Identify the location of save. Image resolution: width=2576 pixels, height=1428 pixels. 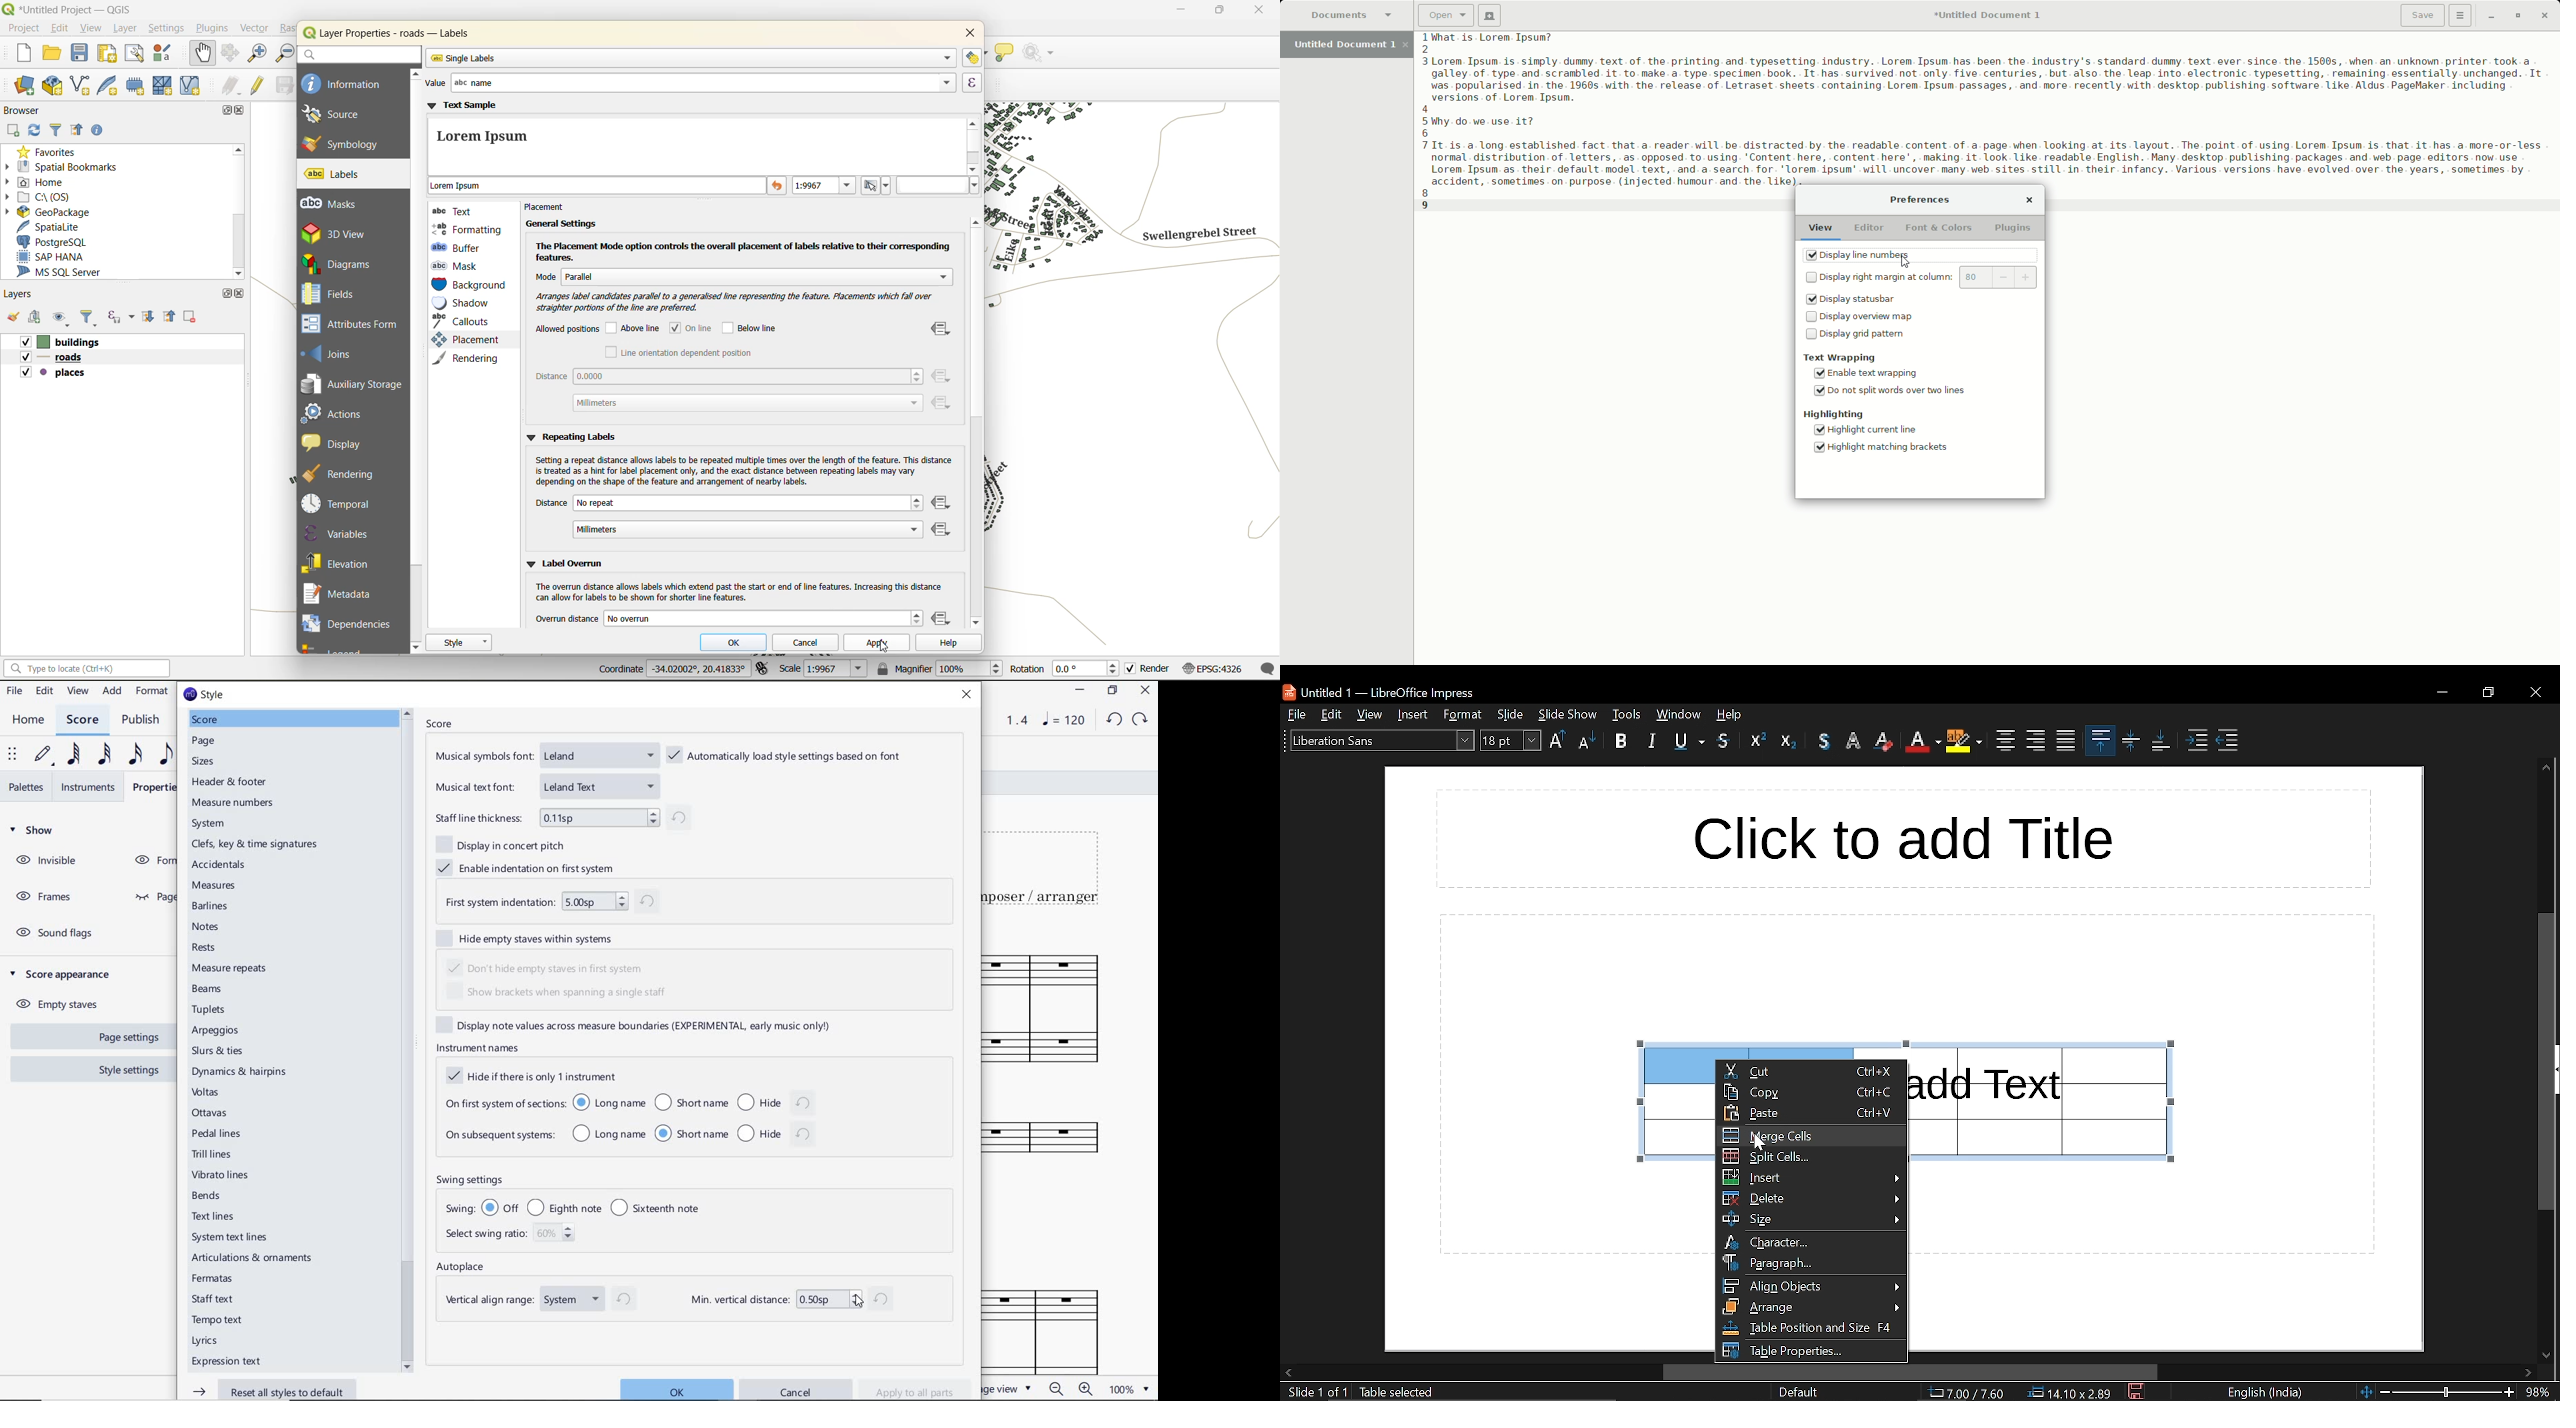
(80, 53).